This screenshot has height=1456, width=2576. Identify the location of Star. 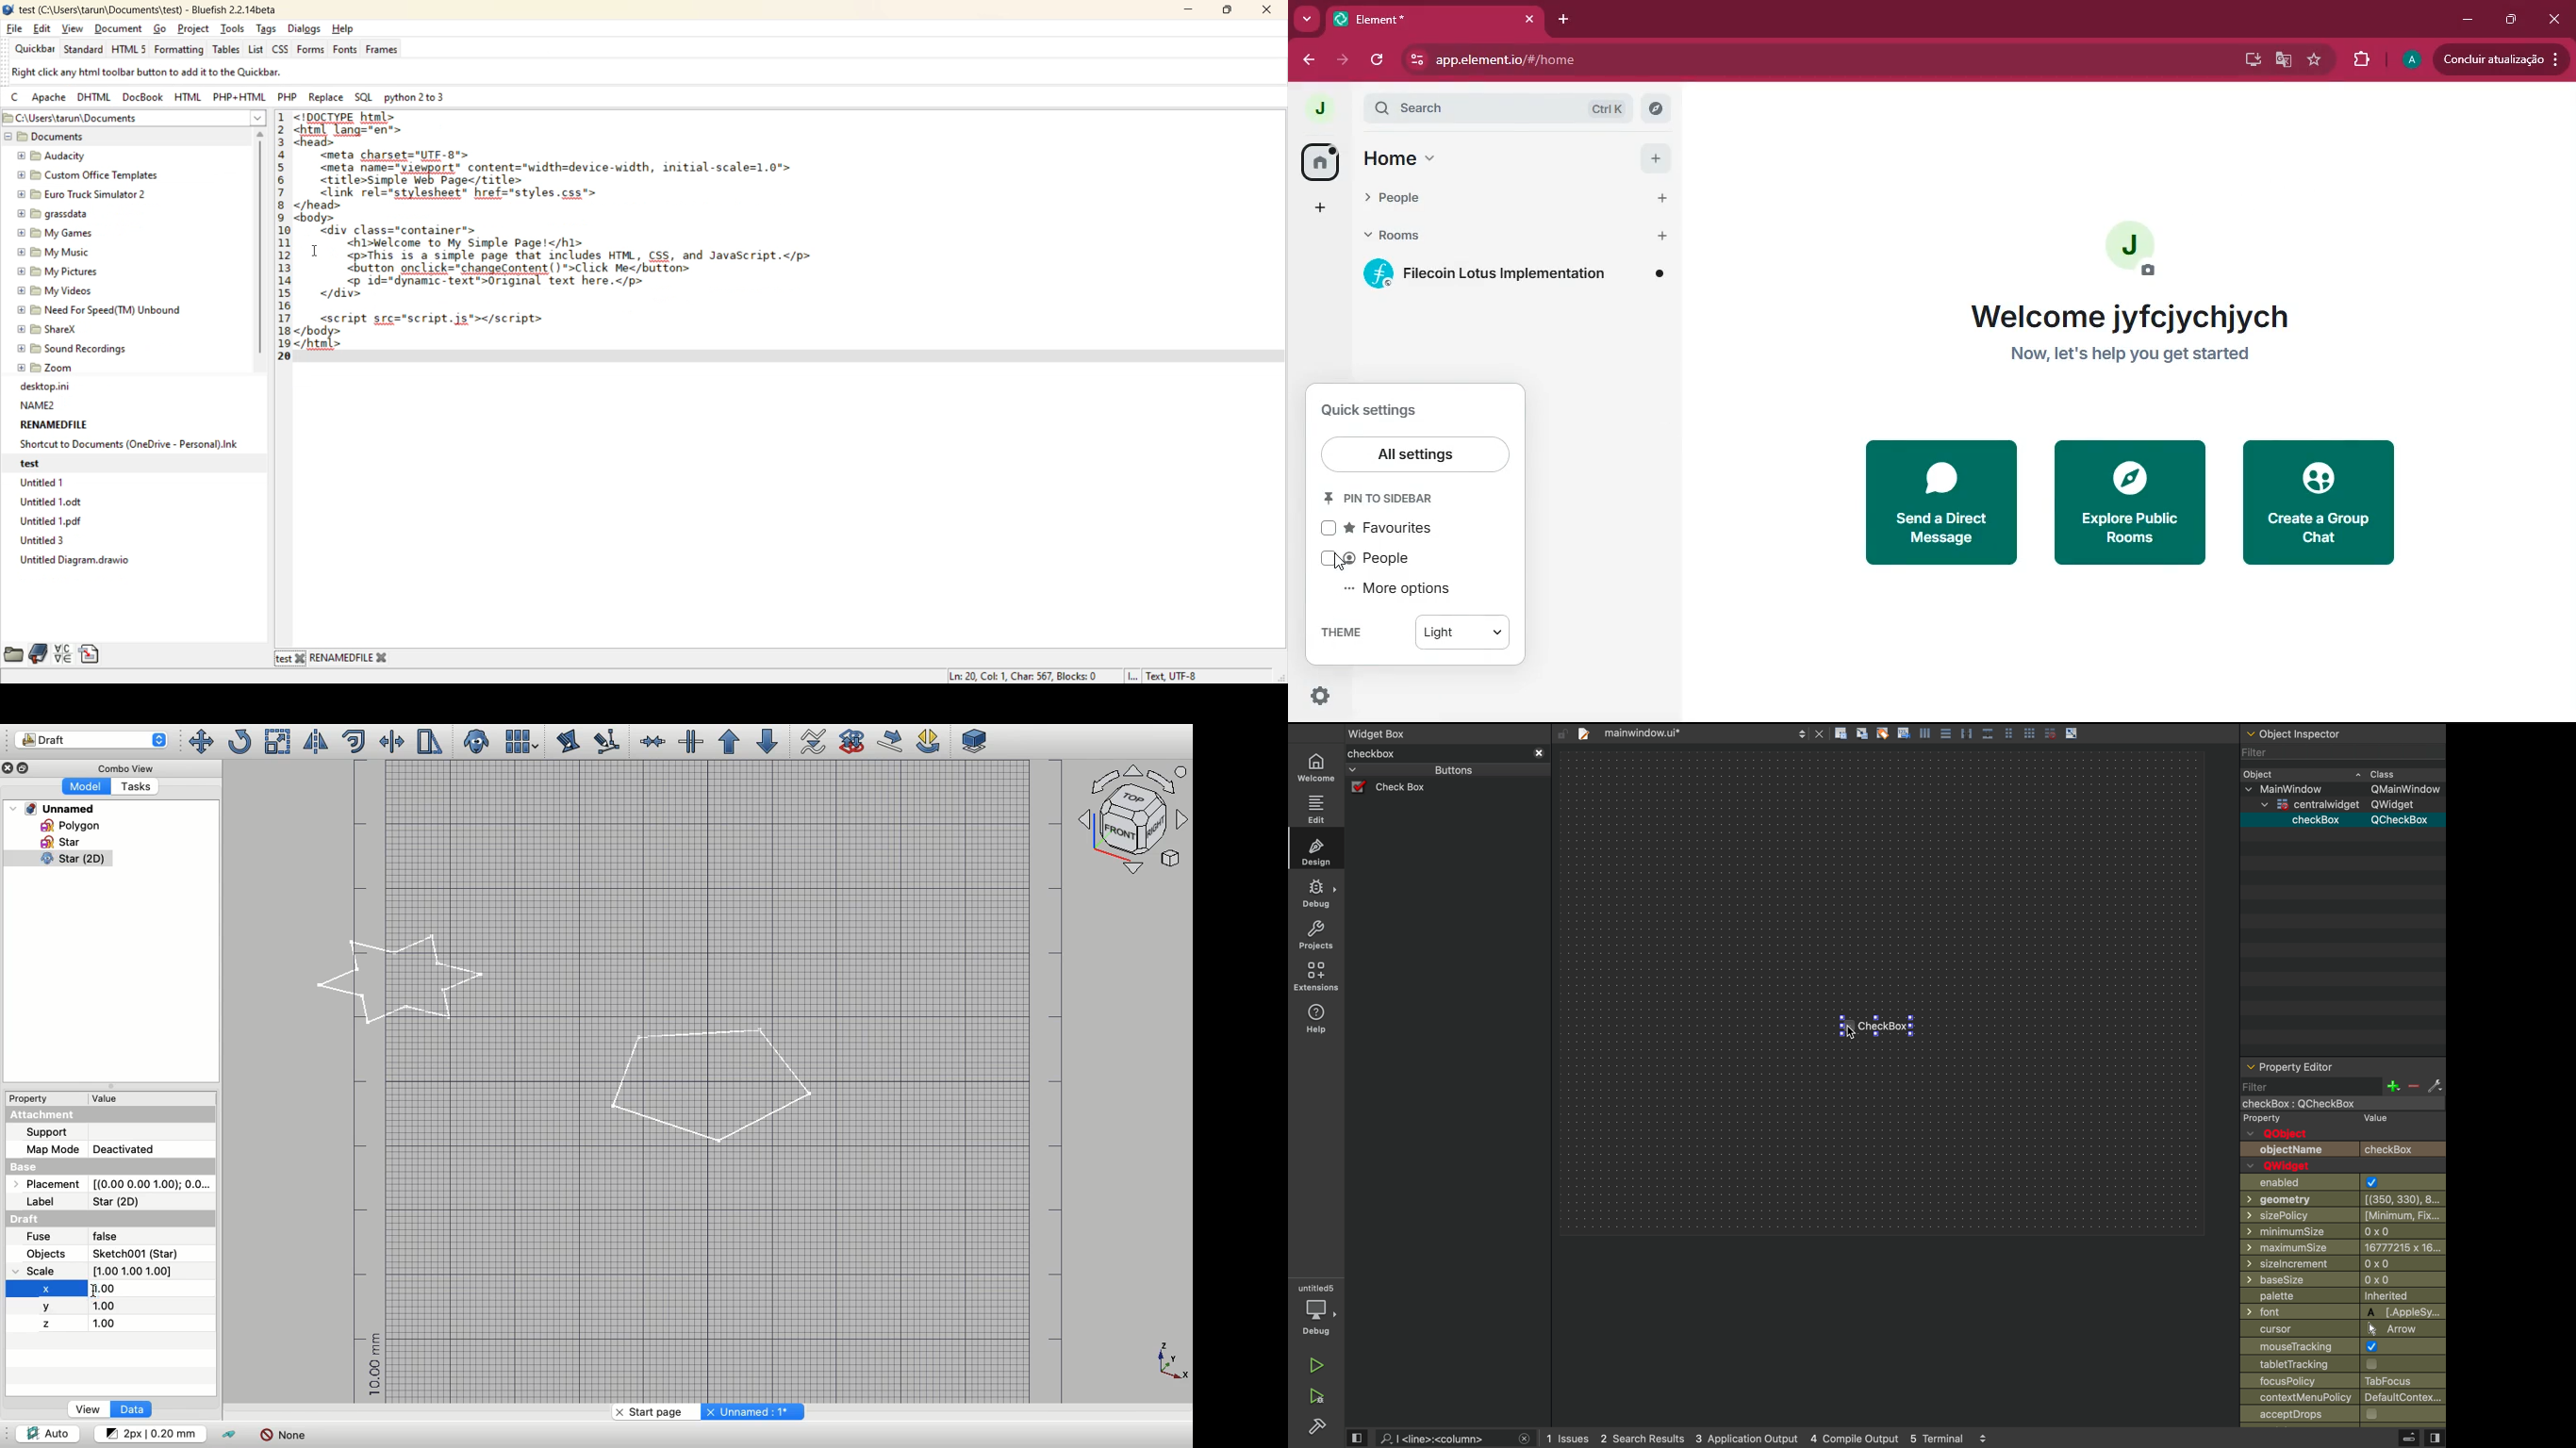
(62, 842).